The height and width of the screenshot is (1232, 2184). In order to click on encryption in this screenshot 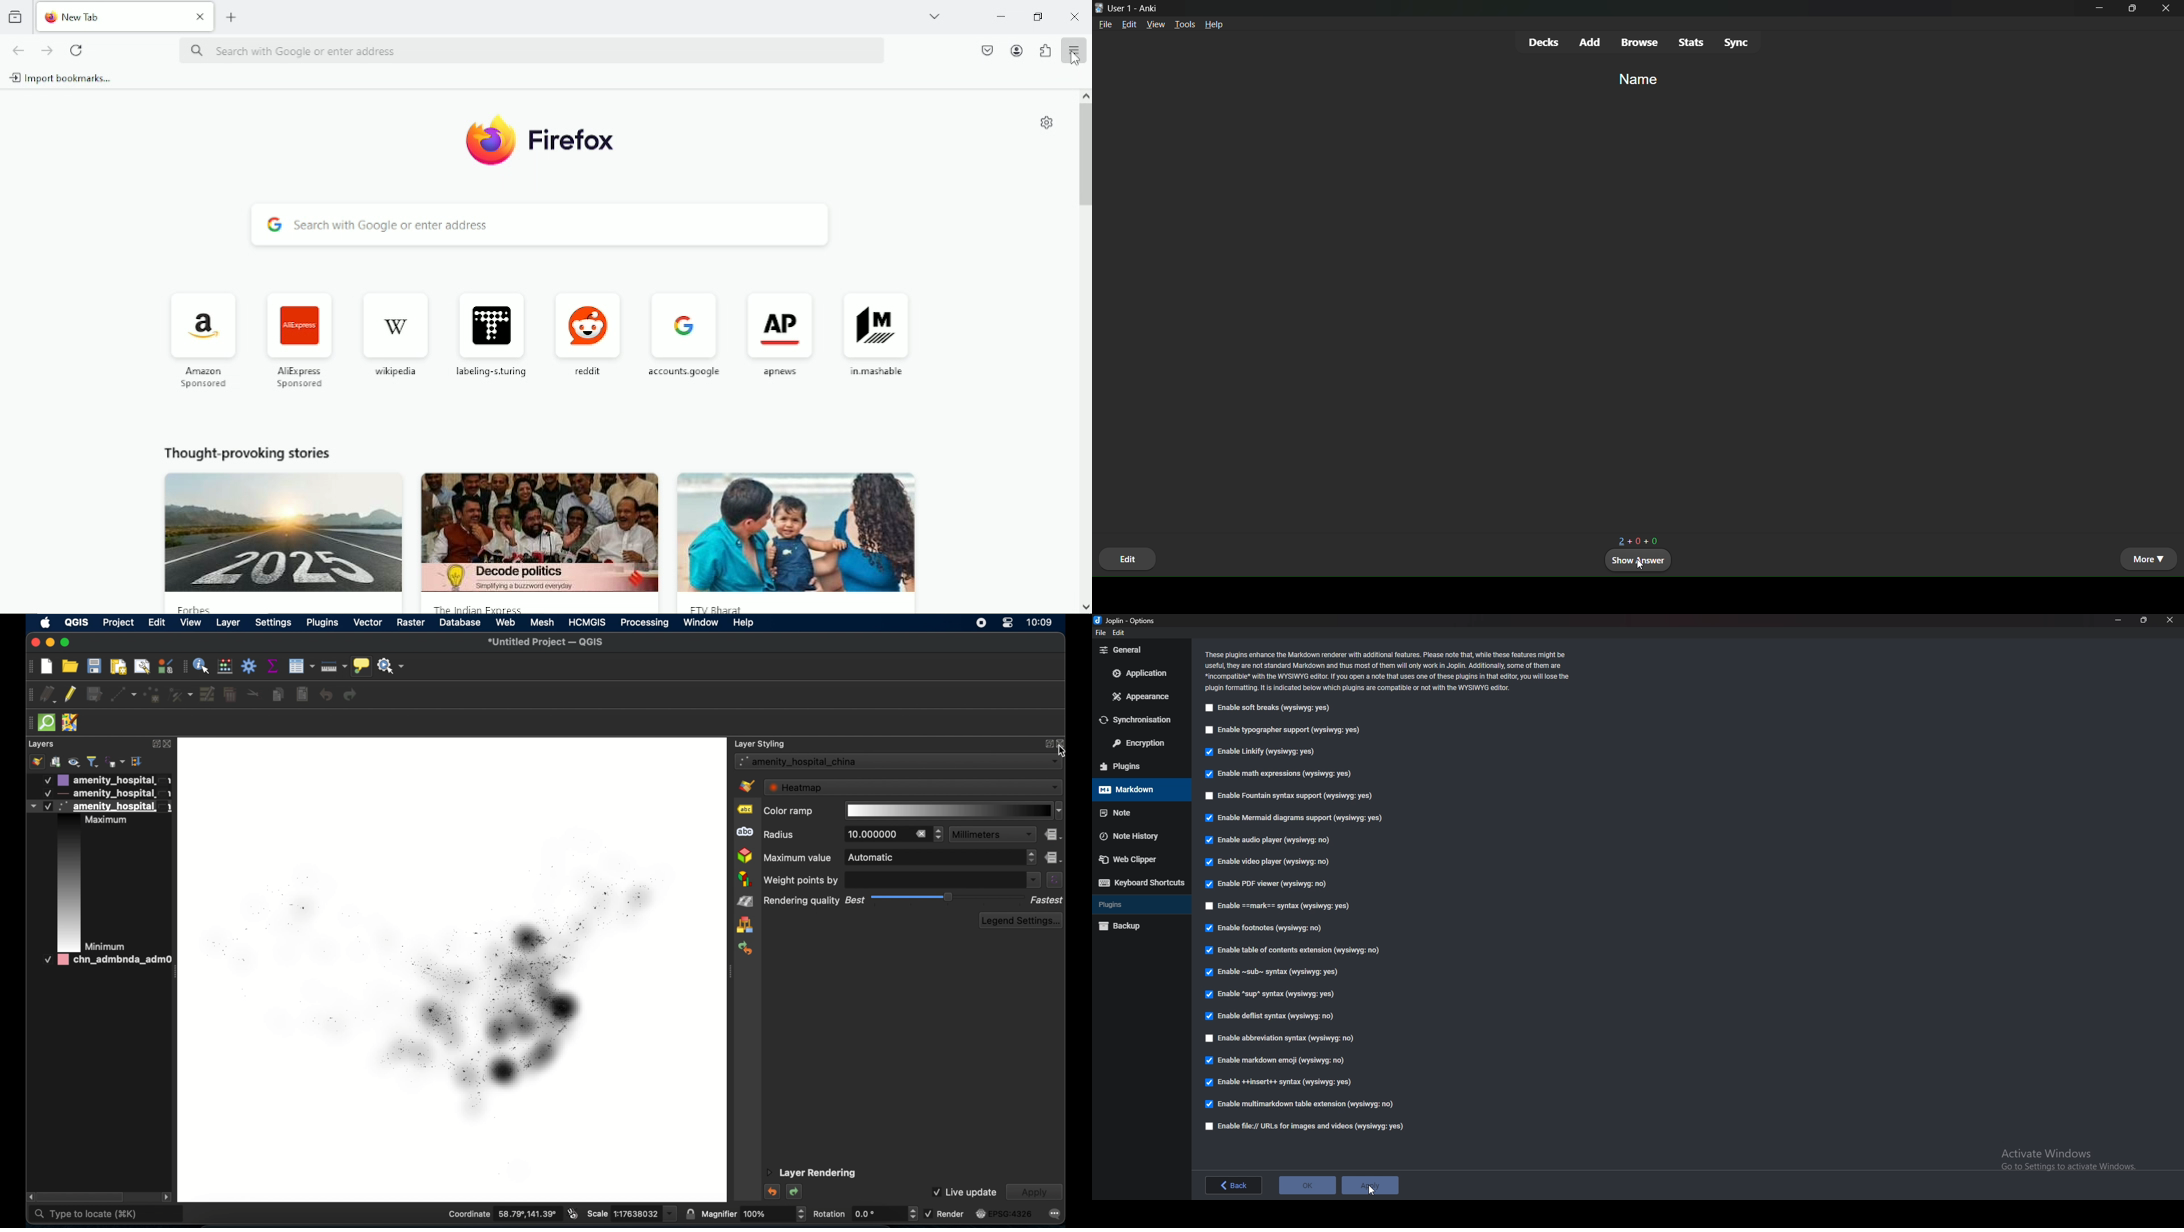, I will do `click(1138, 744)`.